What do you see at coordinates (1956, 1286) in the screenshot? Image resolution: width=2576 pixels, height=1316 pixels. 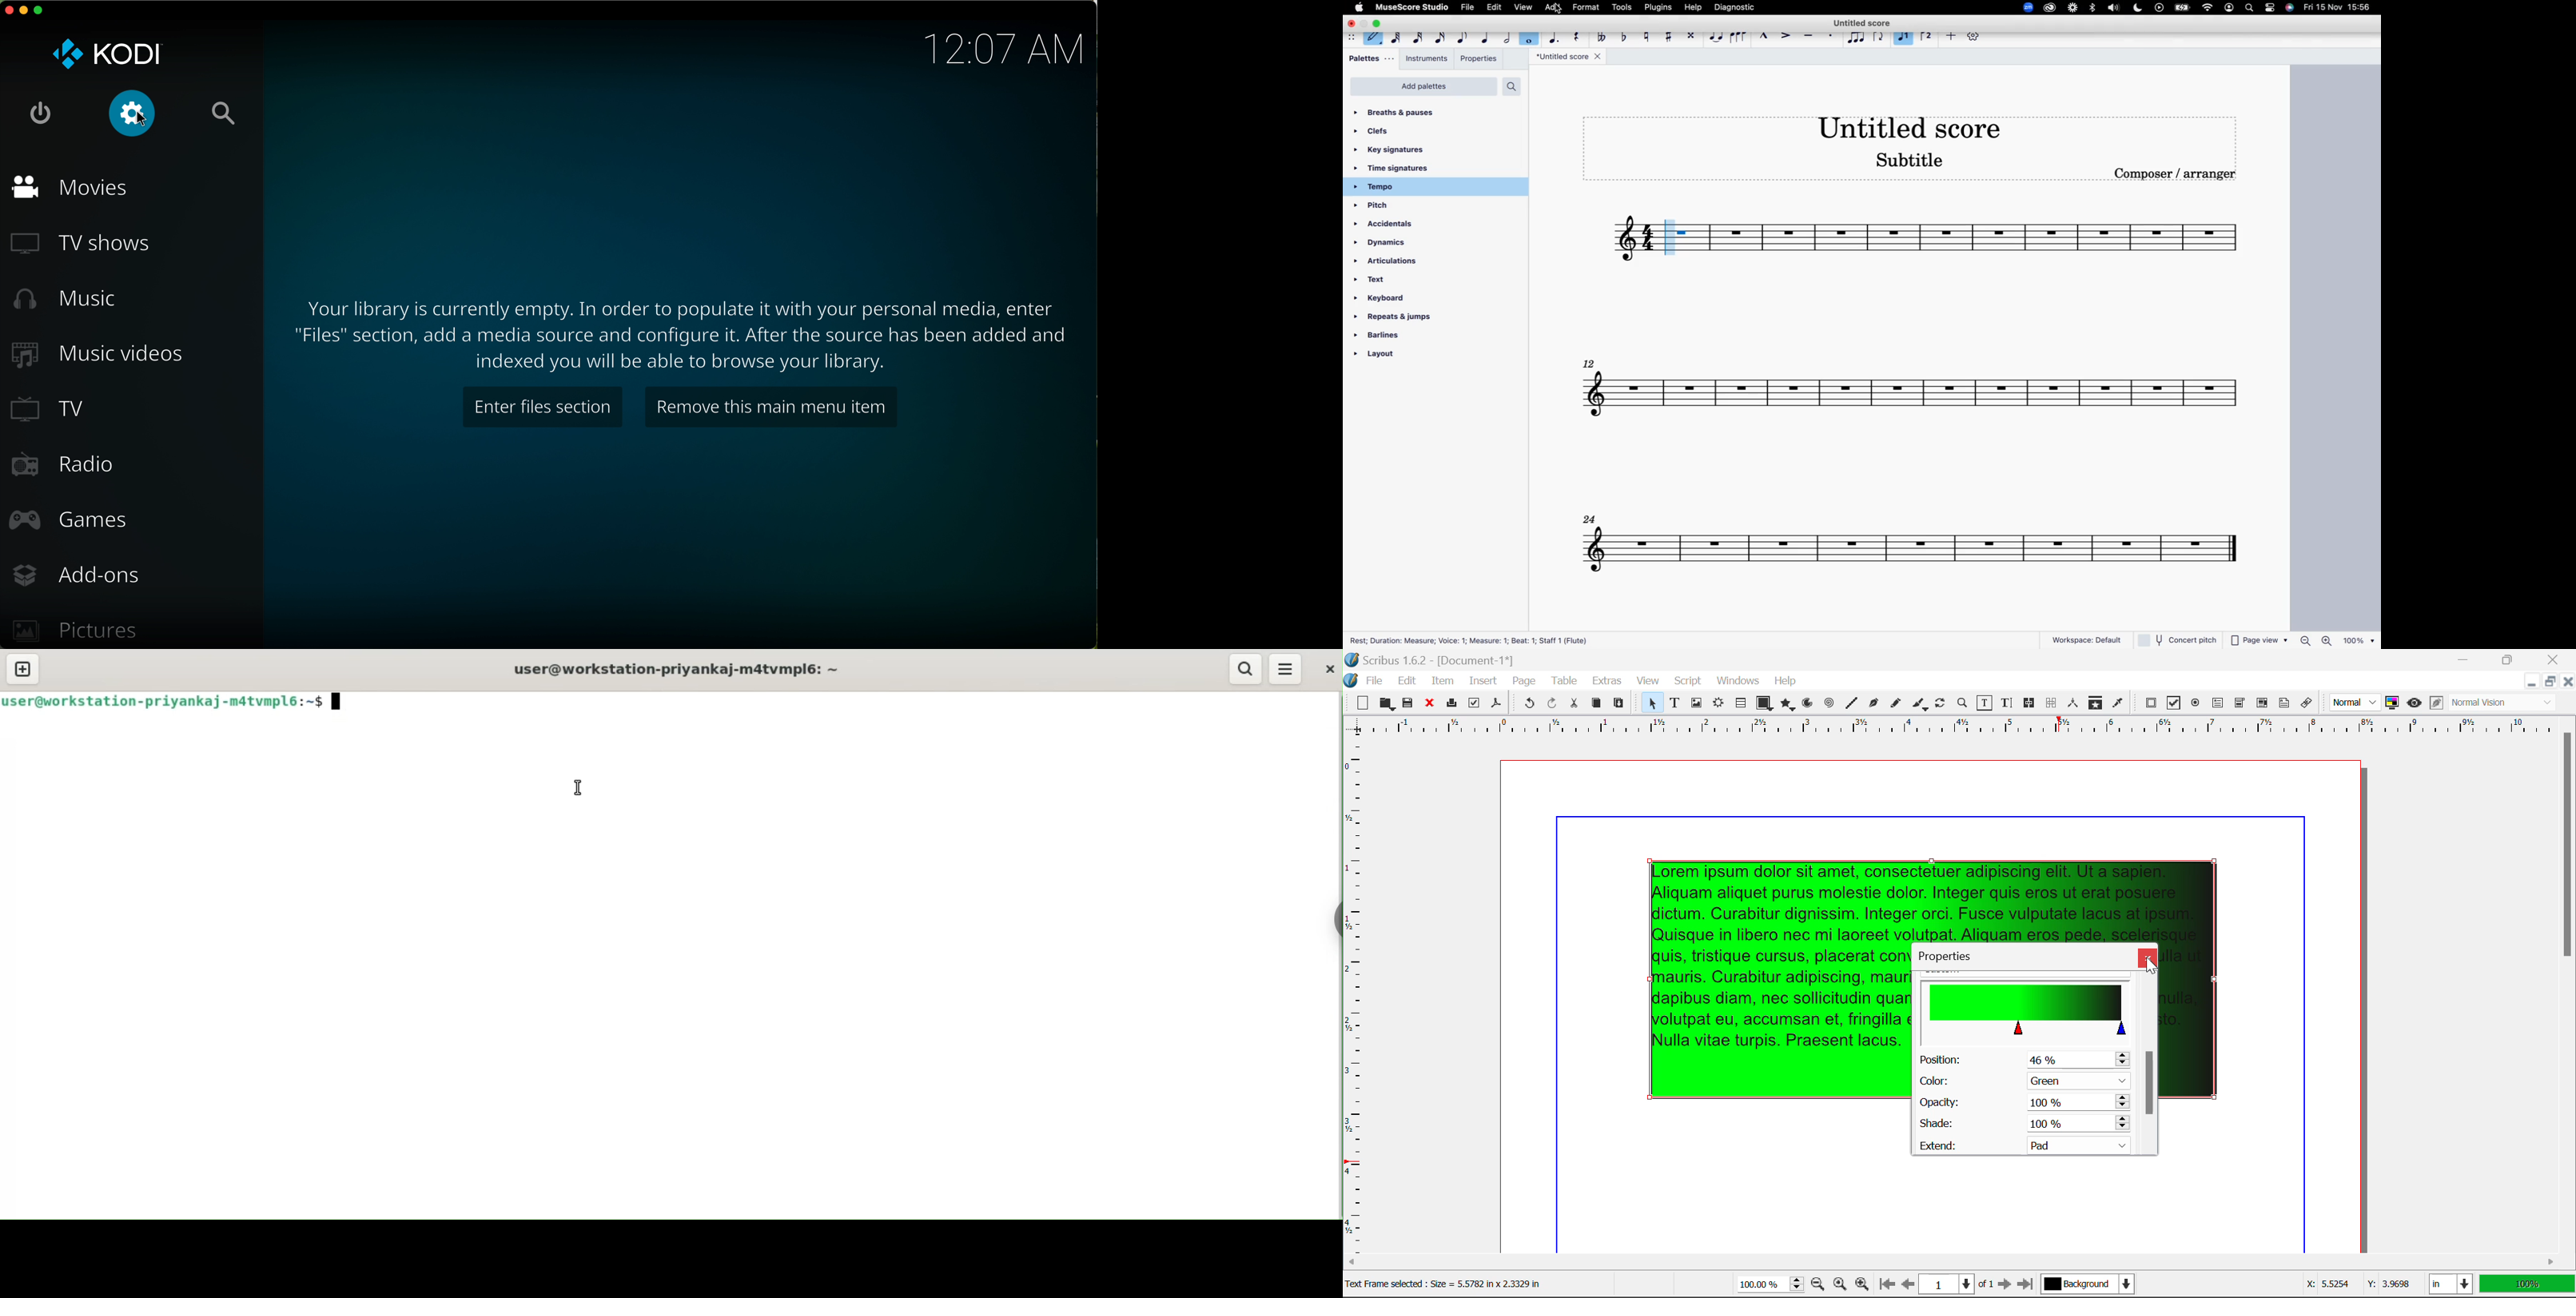 I see `Page 1 of 1` at bounding box center [1956, 1286].